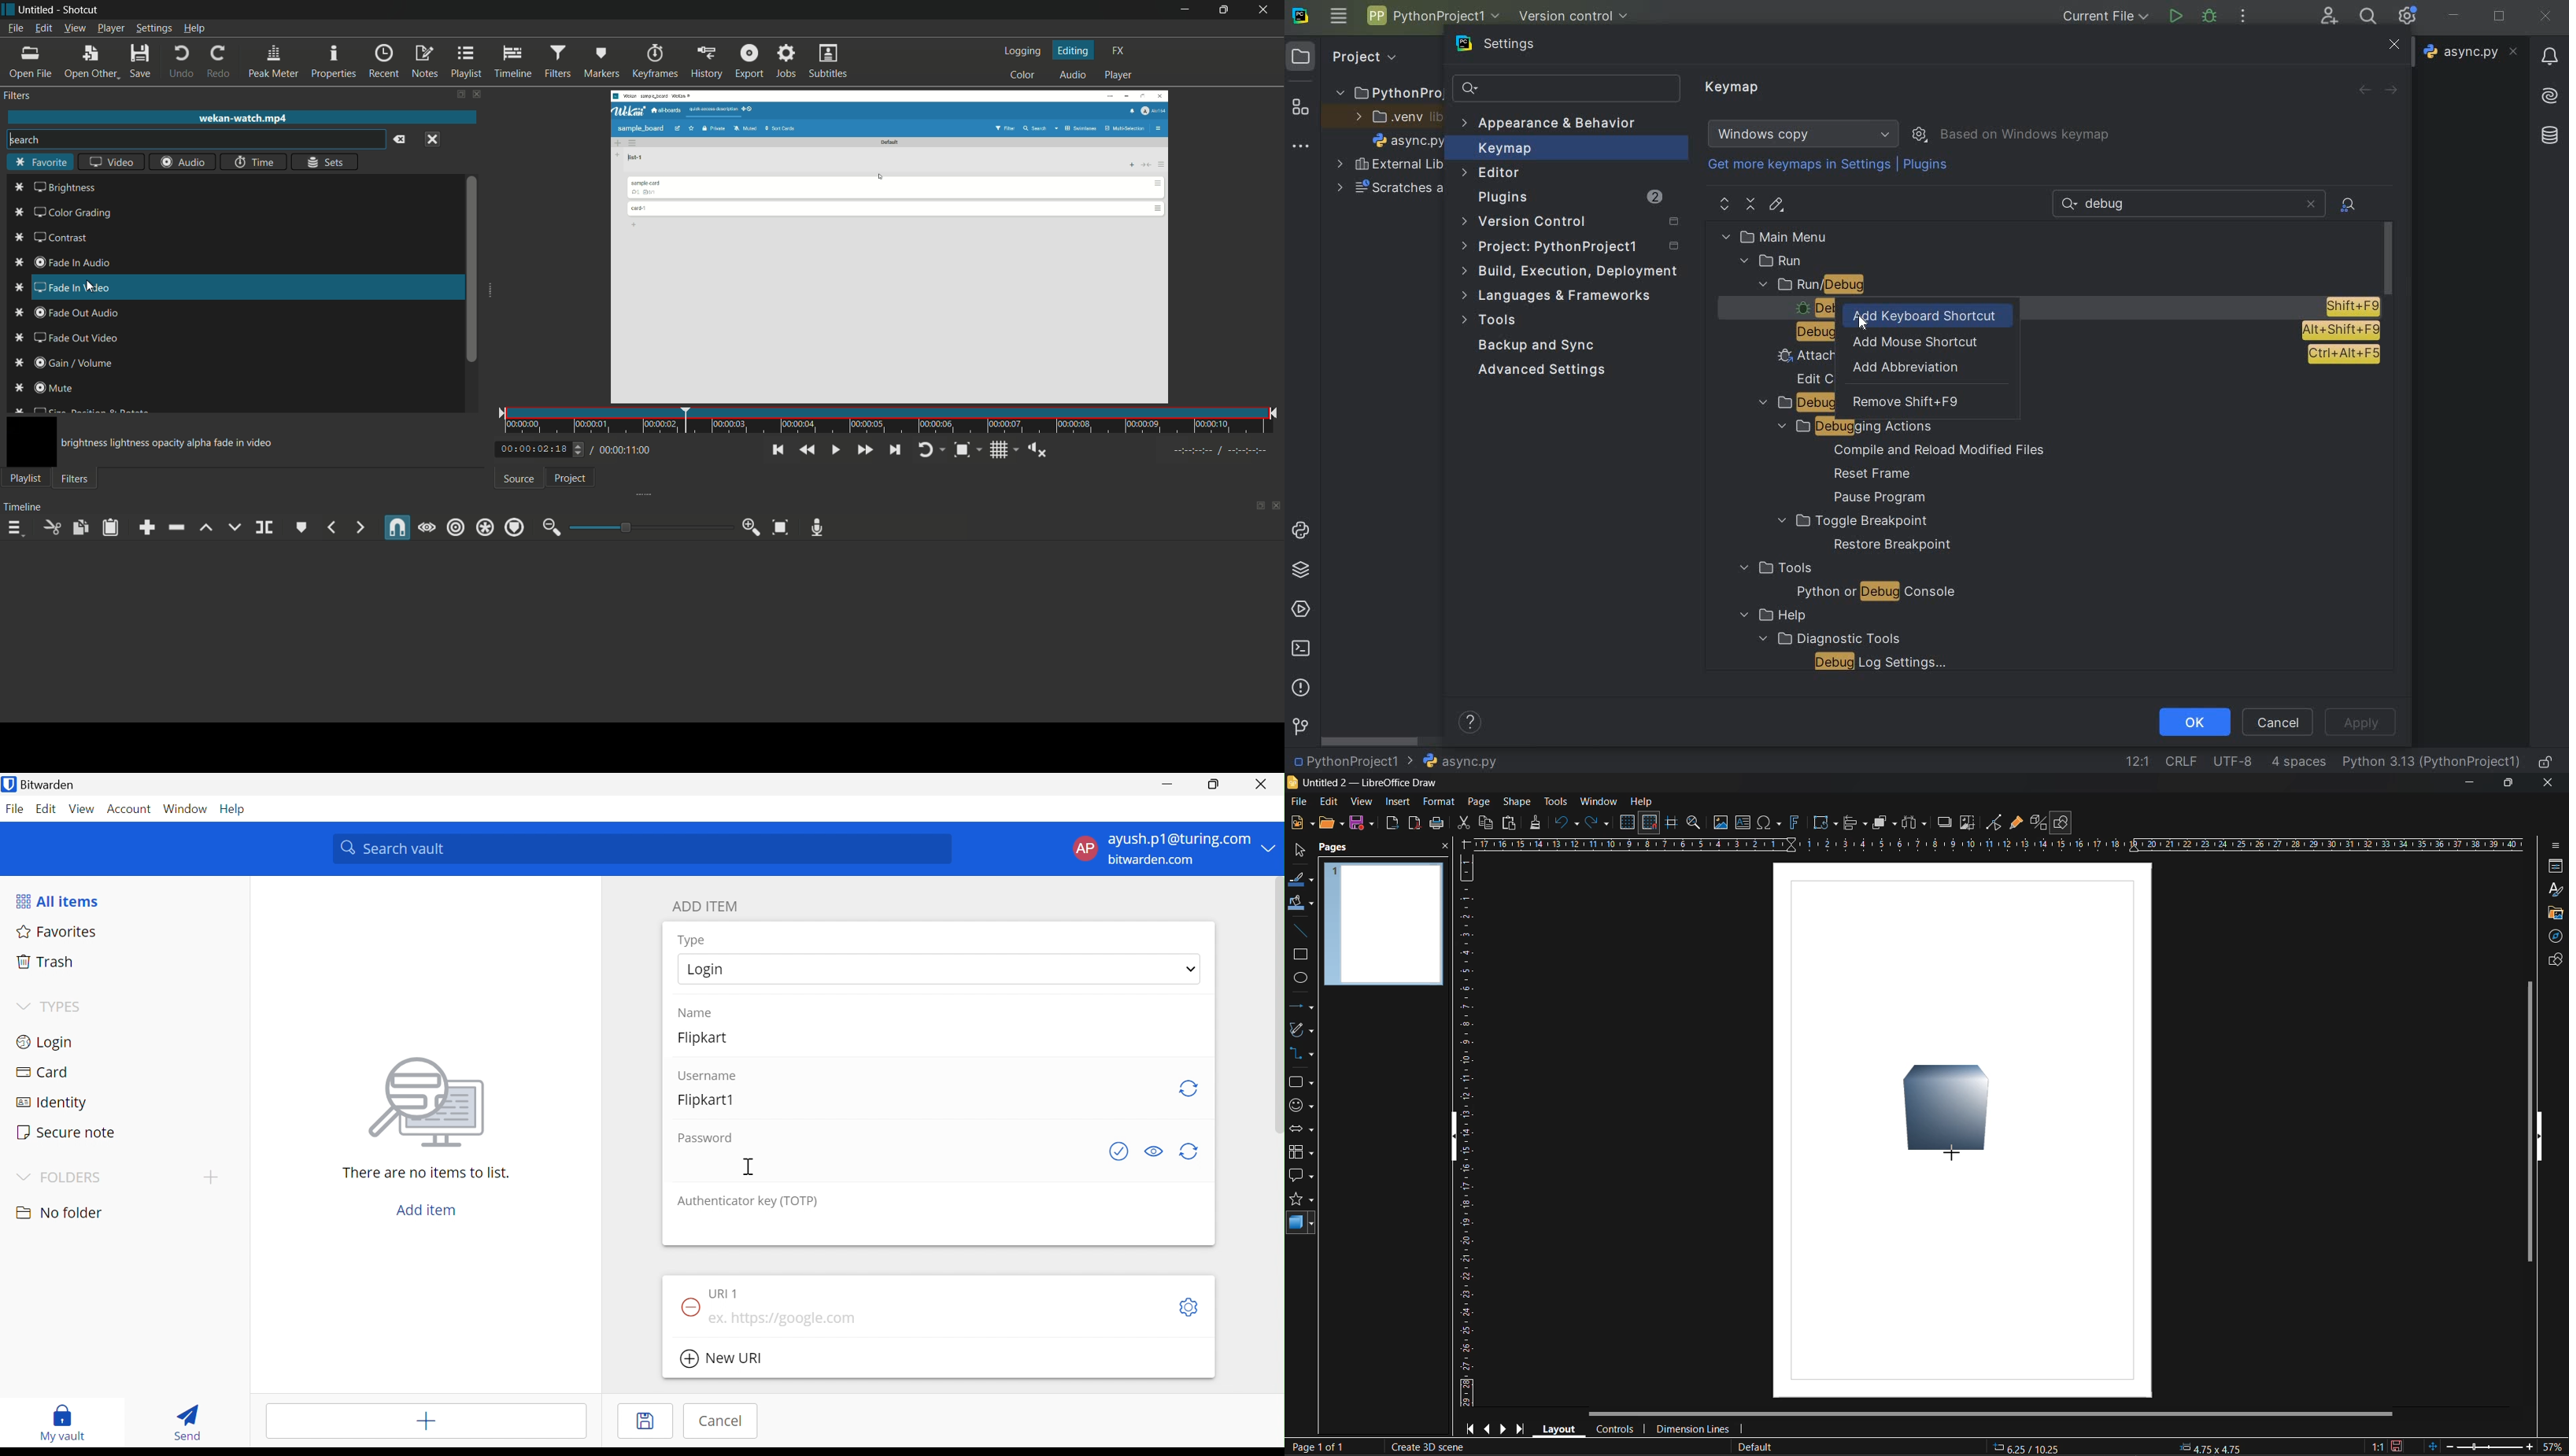 The image size is (2576, 1456). I want to click on Type, so click(692, 940).